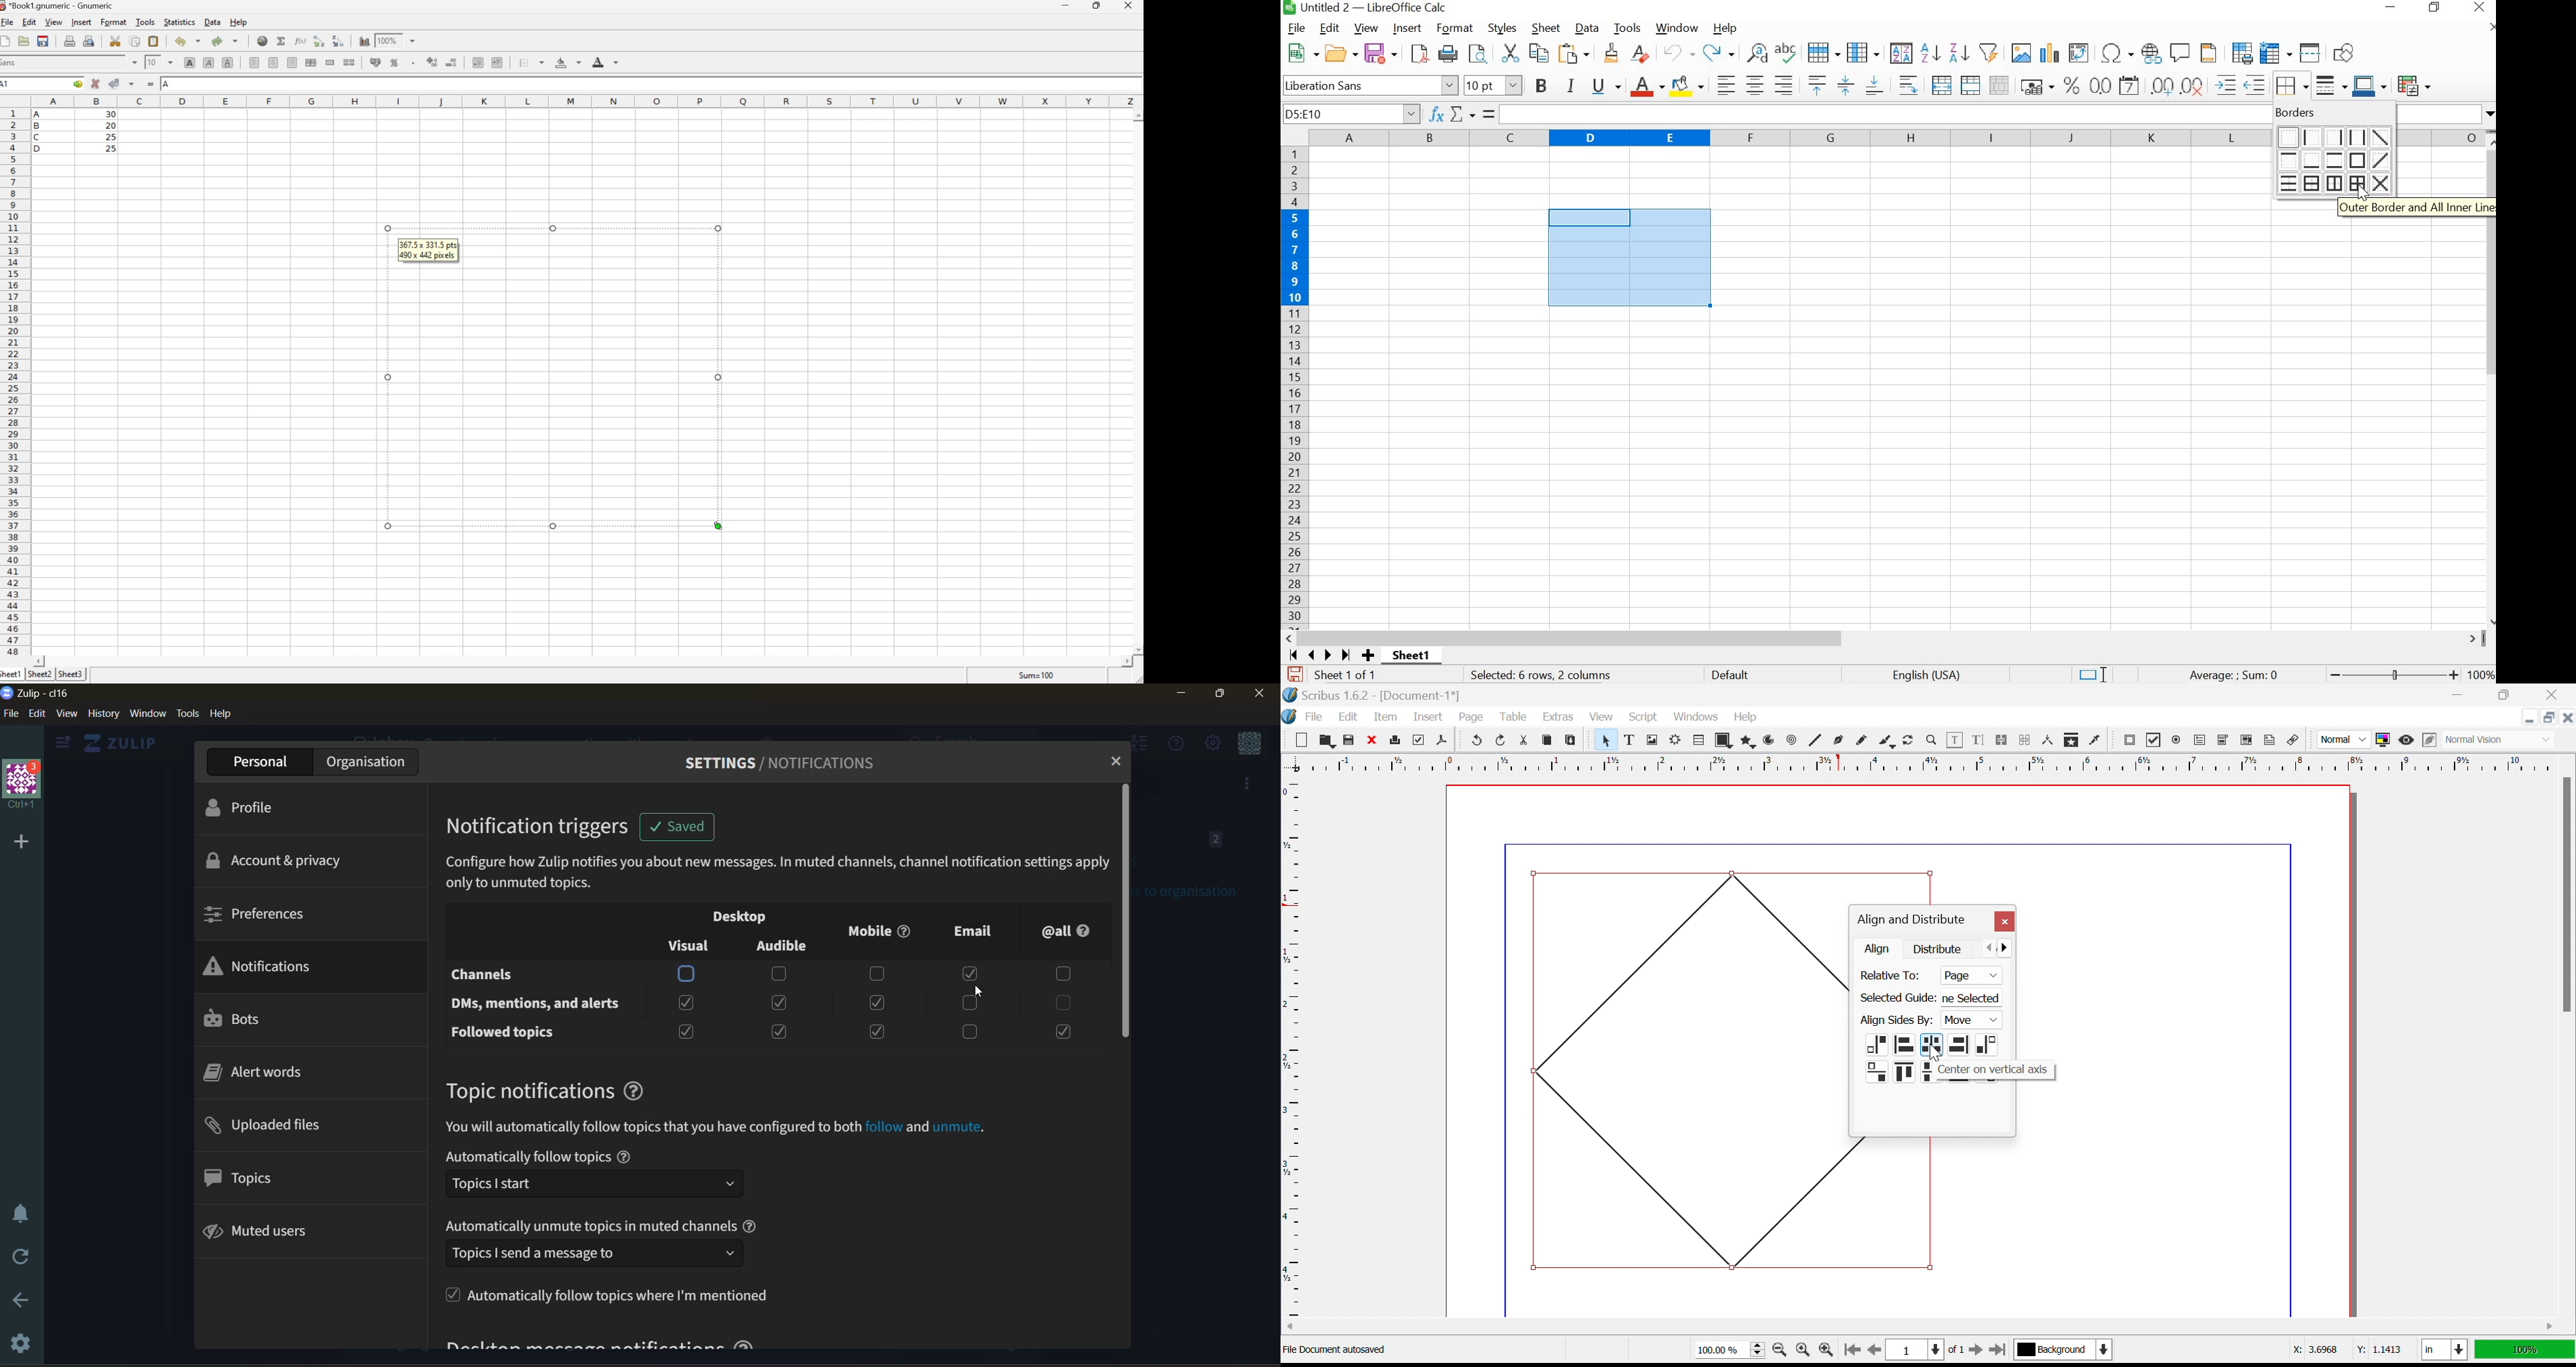 This screenshot has width=2576, height=1372. Describe the element at coordinates (1675, 739) in the screenshot. I see `Render frame` at that location.